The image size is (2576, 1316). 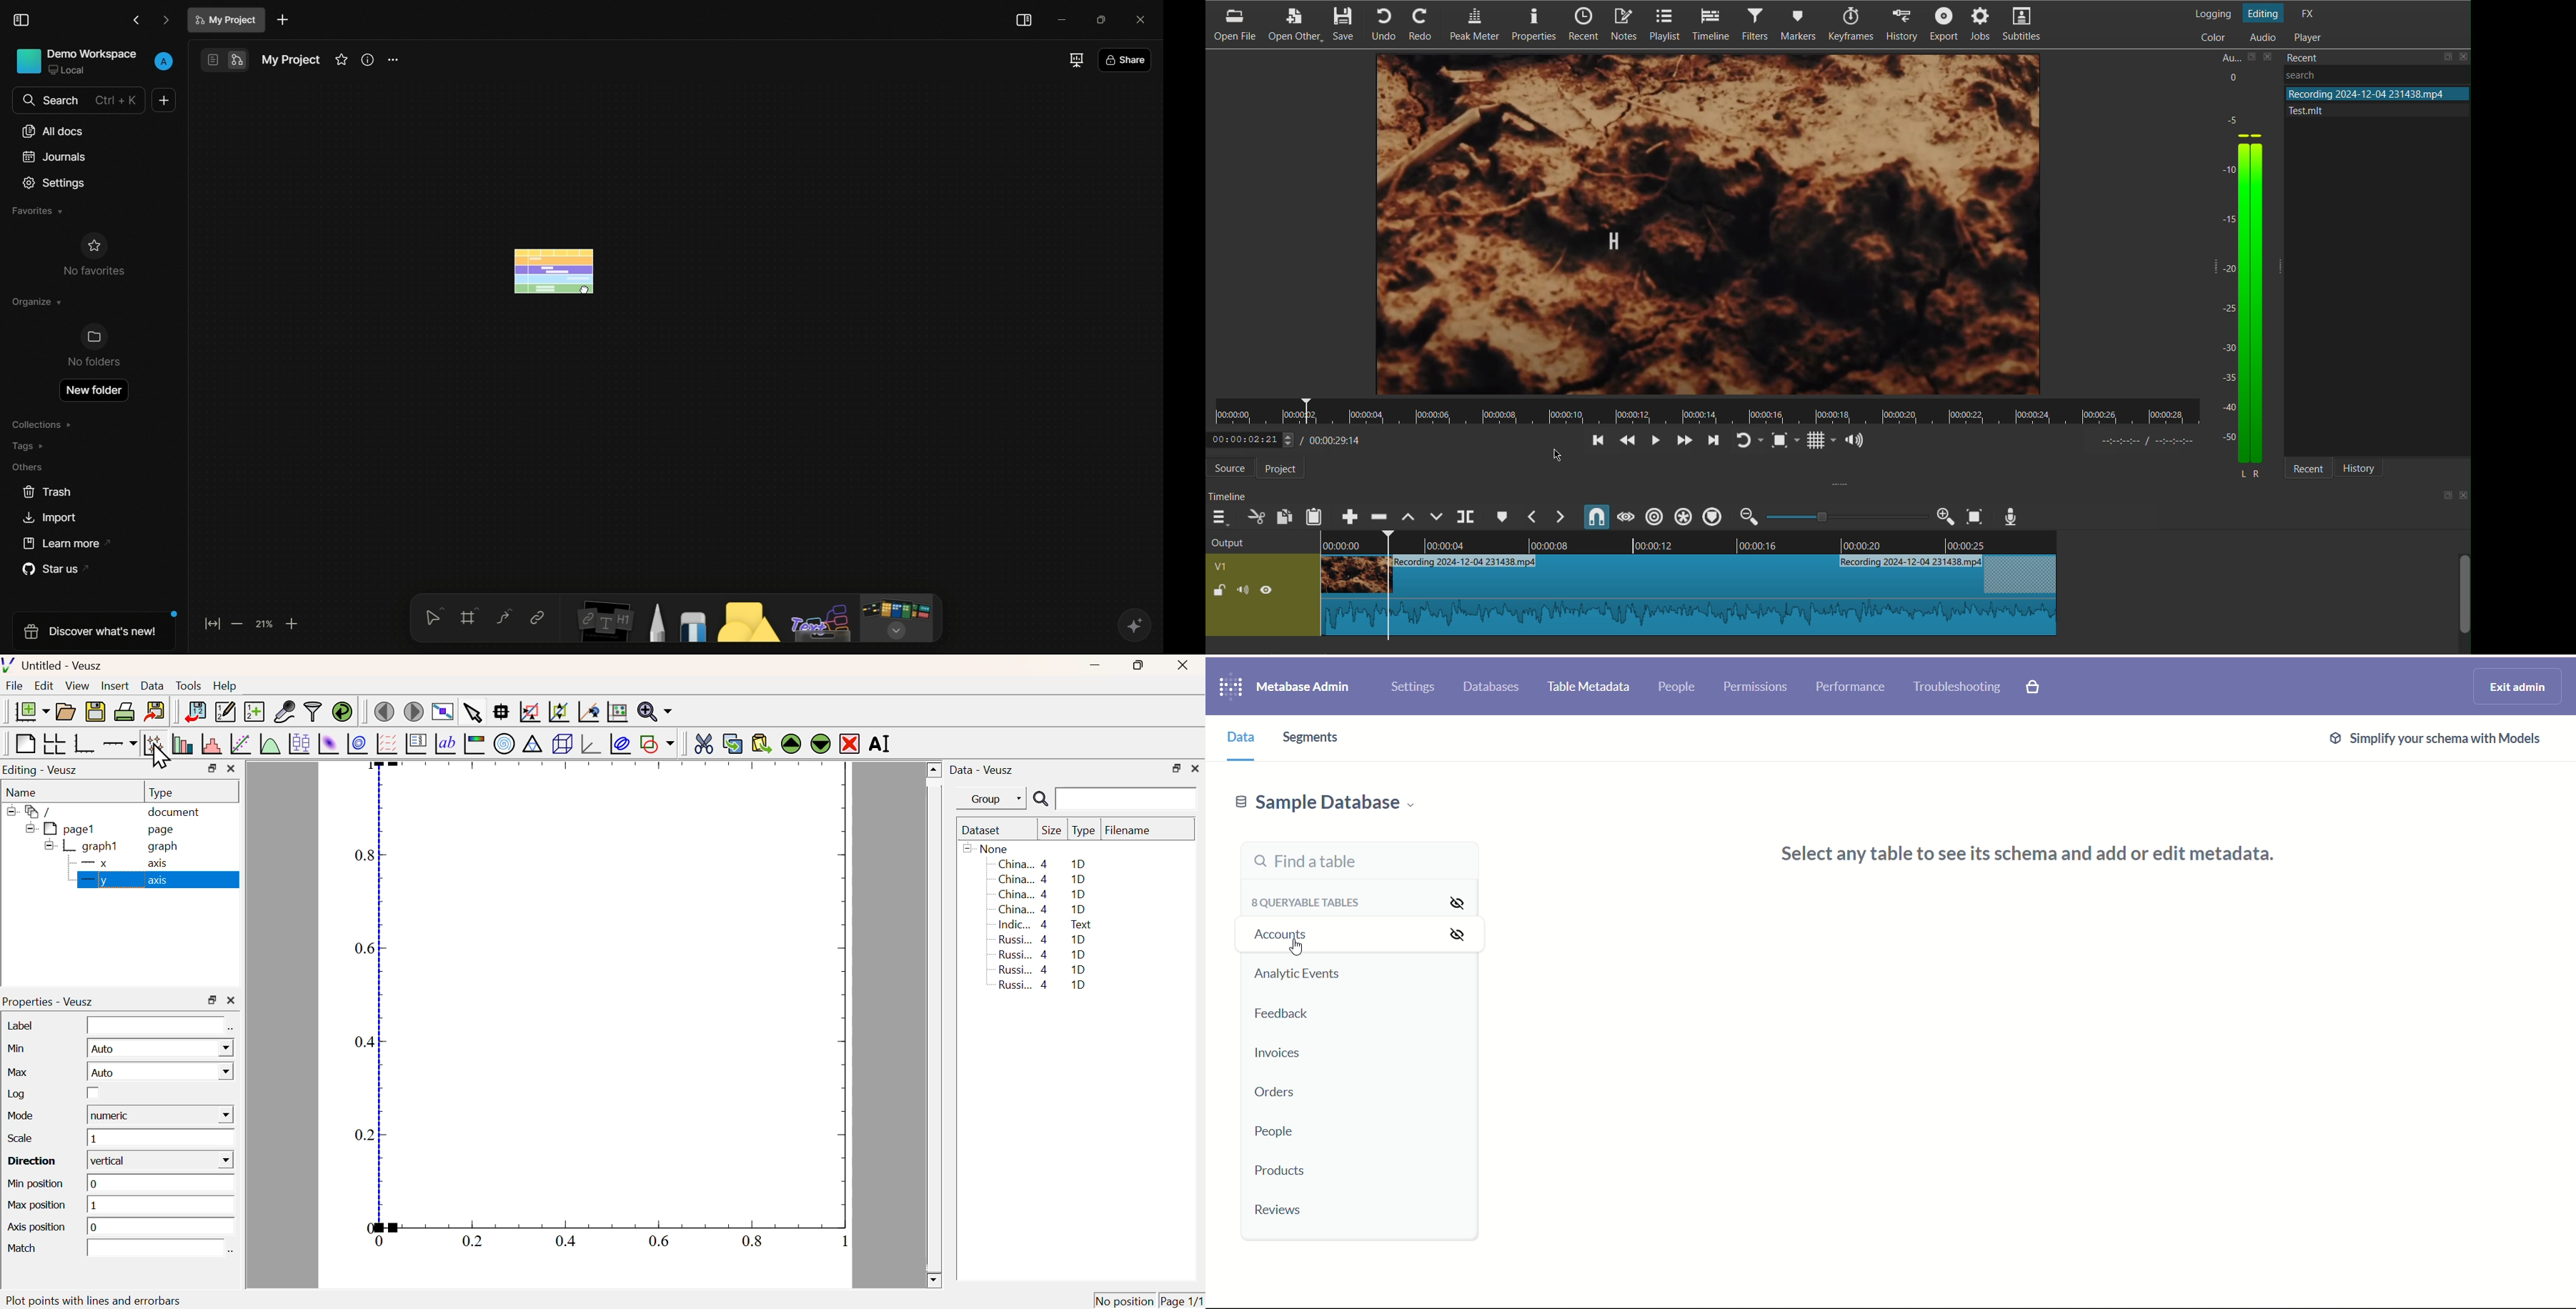 I want to click on Help, so click(x=226, y=686).